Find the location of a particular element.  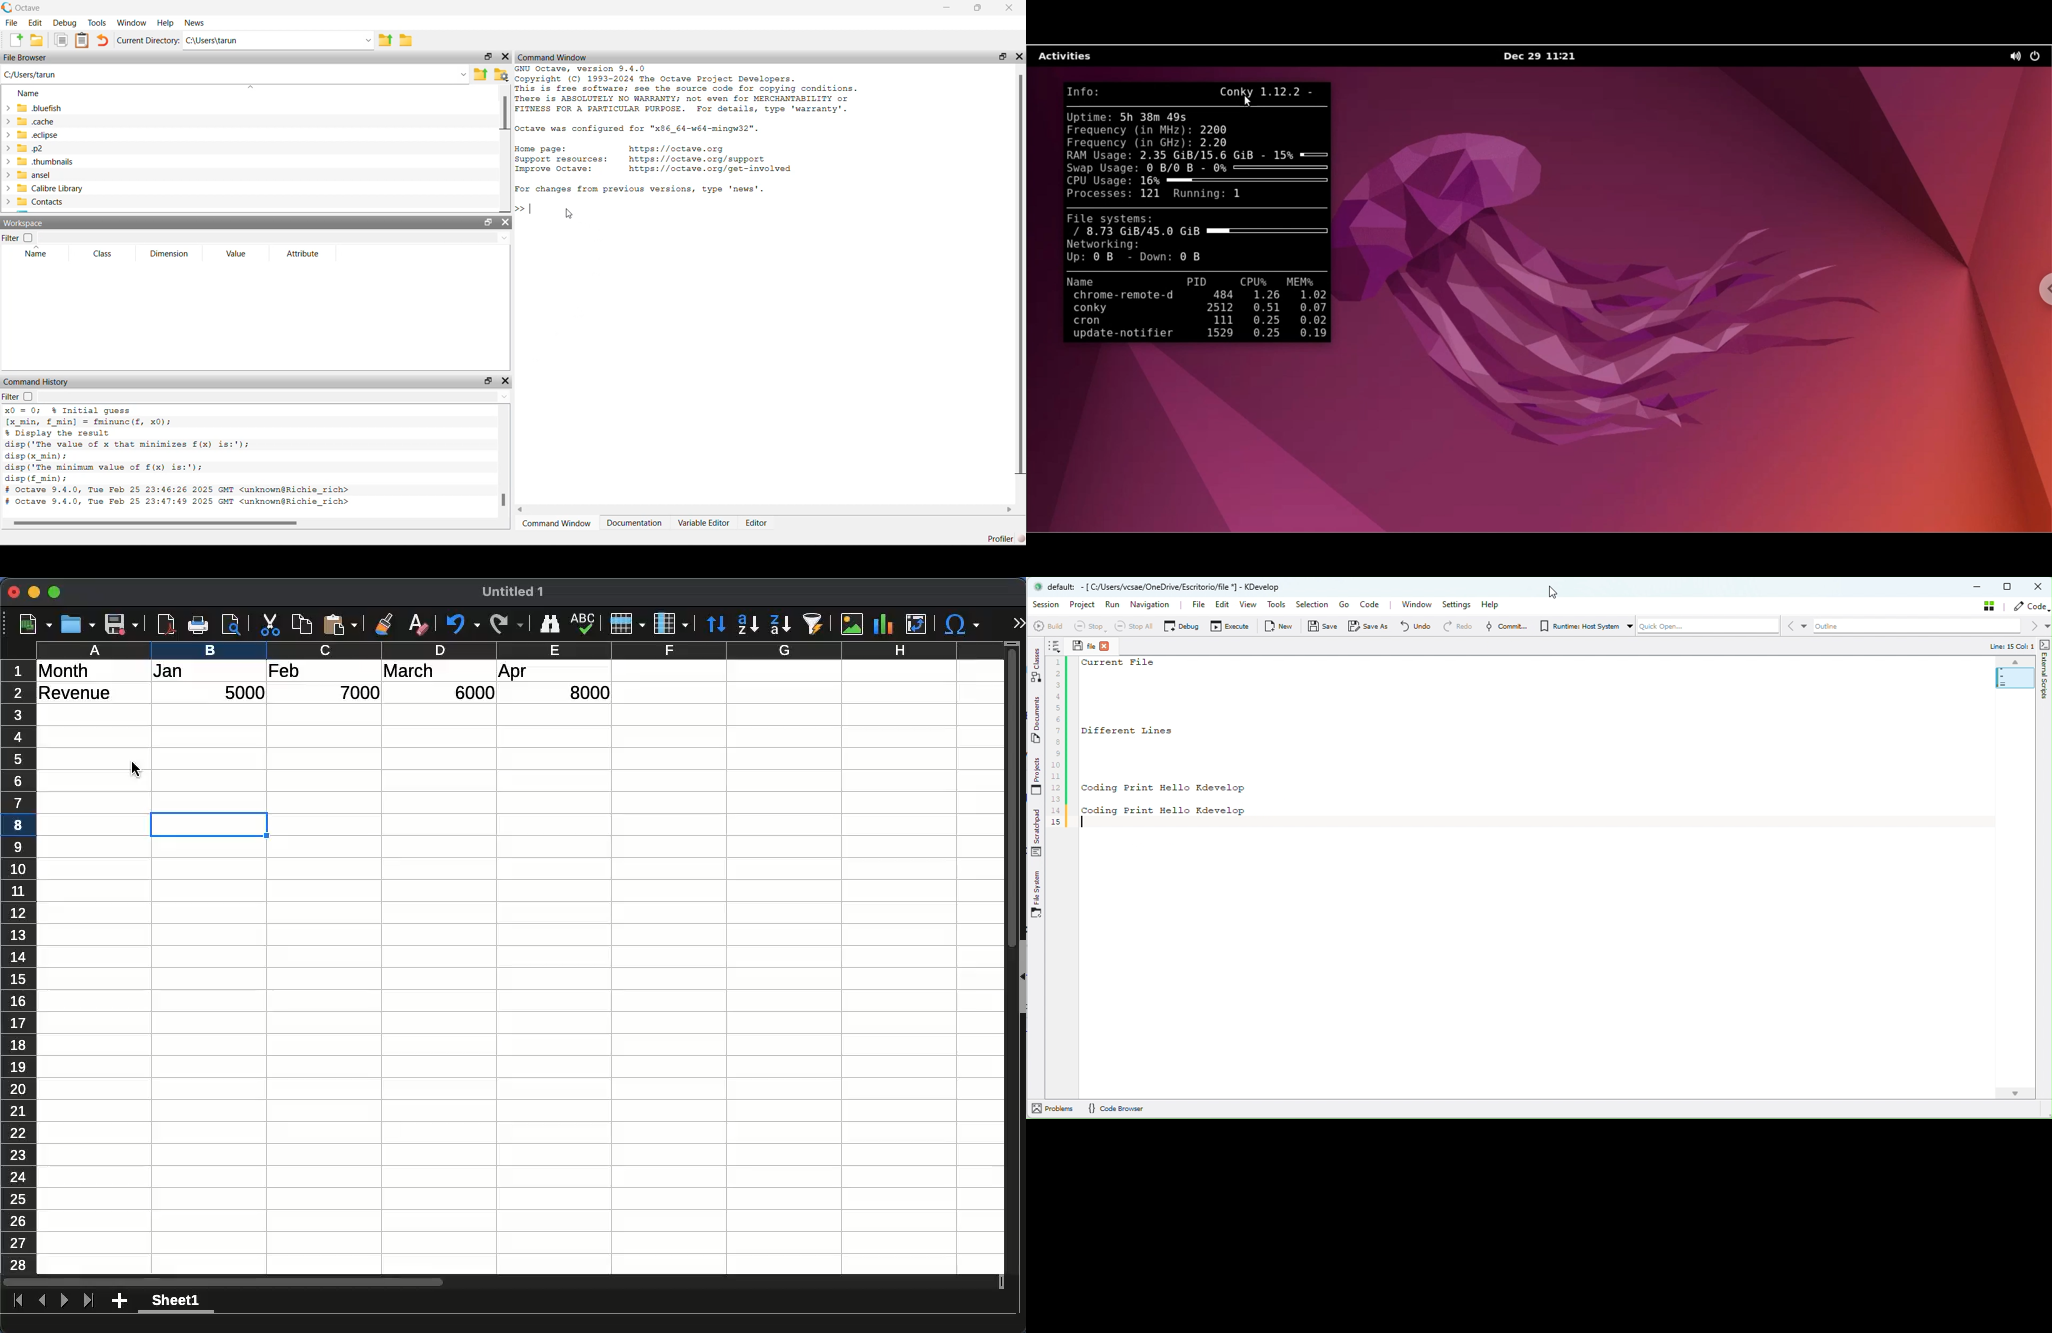

finder is located at coordinates (548, 624).